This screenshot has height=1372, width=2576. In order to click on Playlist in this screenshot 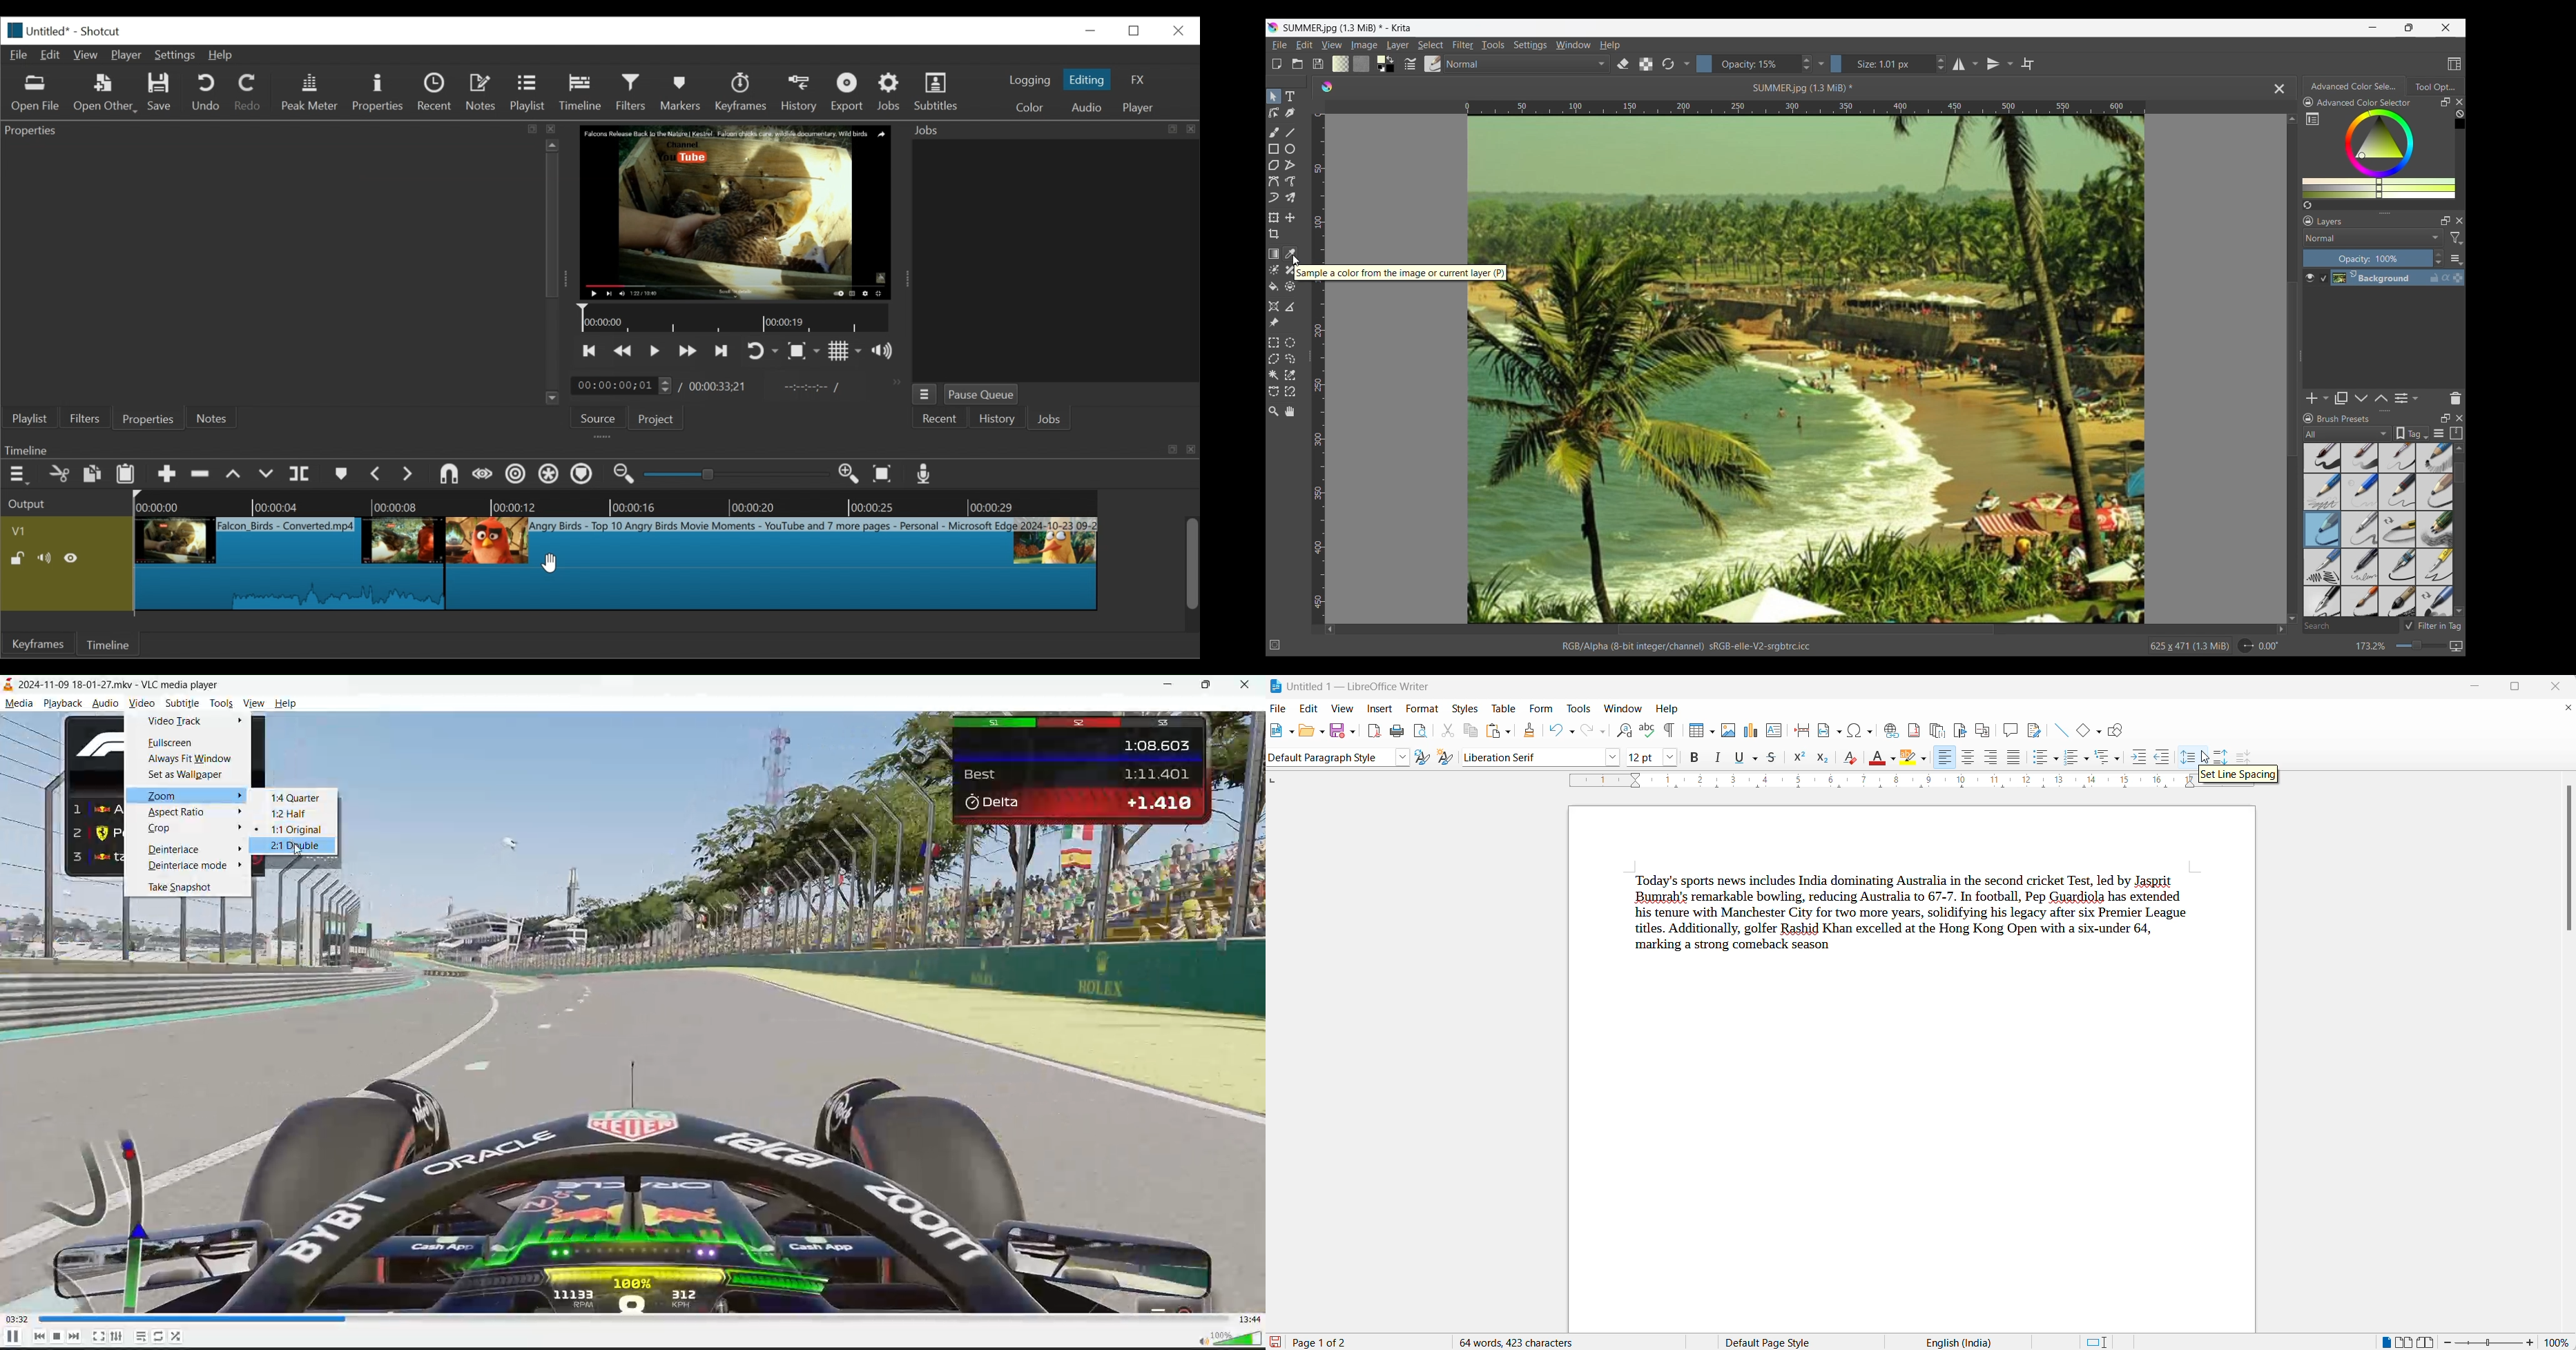, I will do `click(528, 93)`.